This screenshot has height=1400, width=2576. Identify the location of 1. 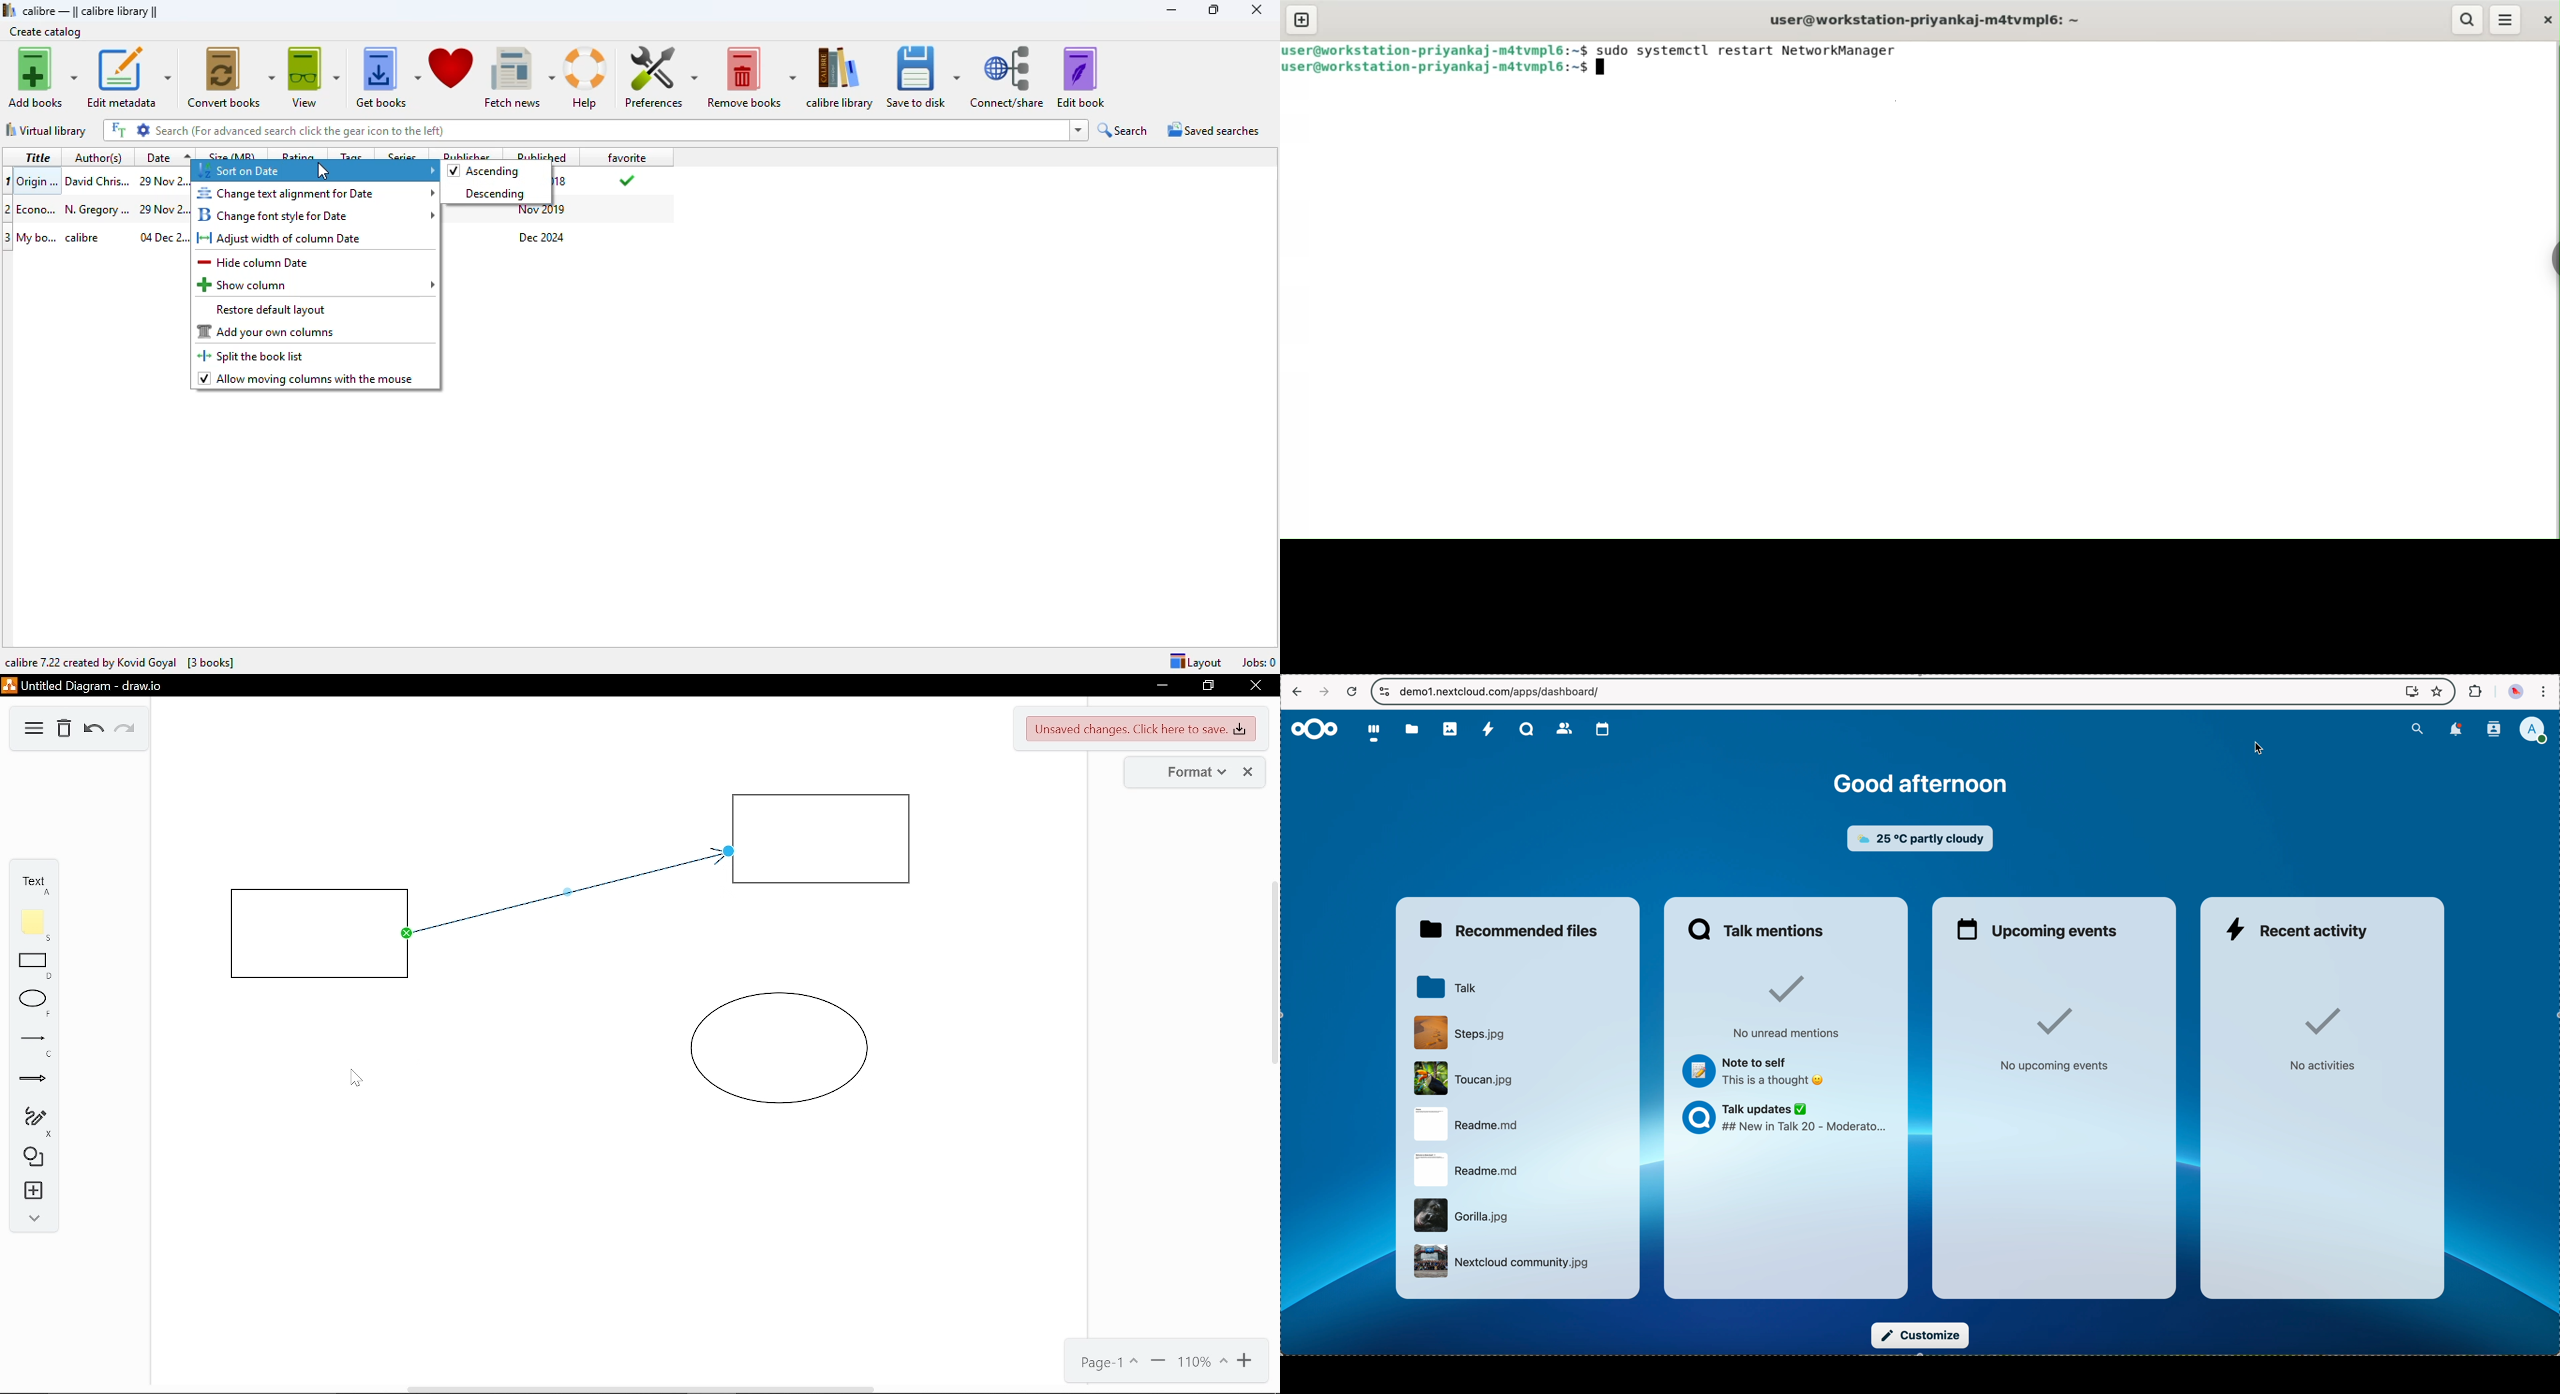
(8, 180).